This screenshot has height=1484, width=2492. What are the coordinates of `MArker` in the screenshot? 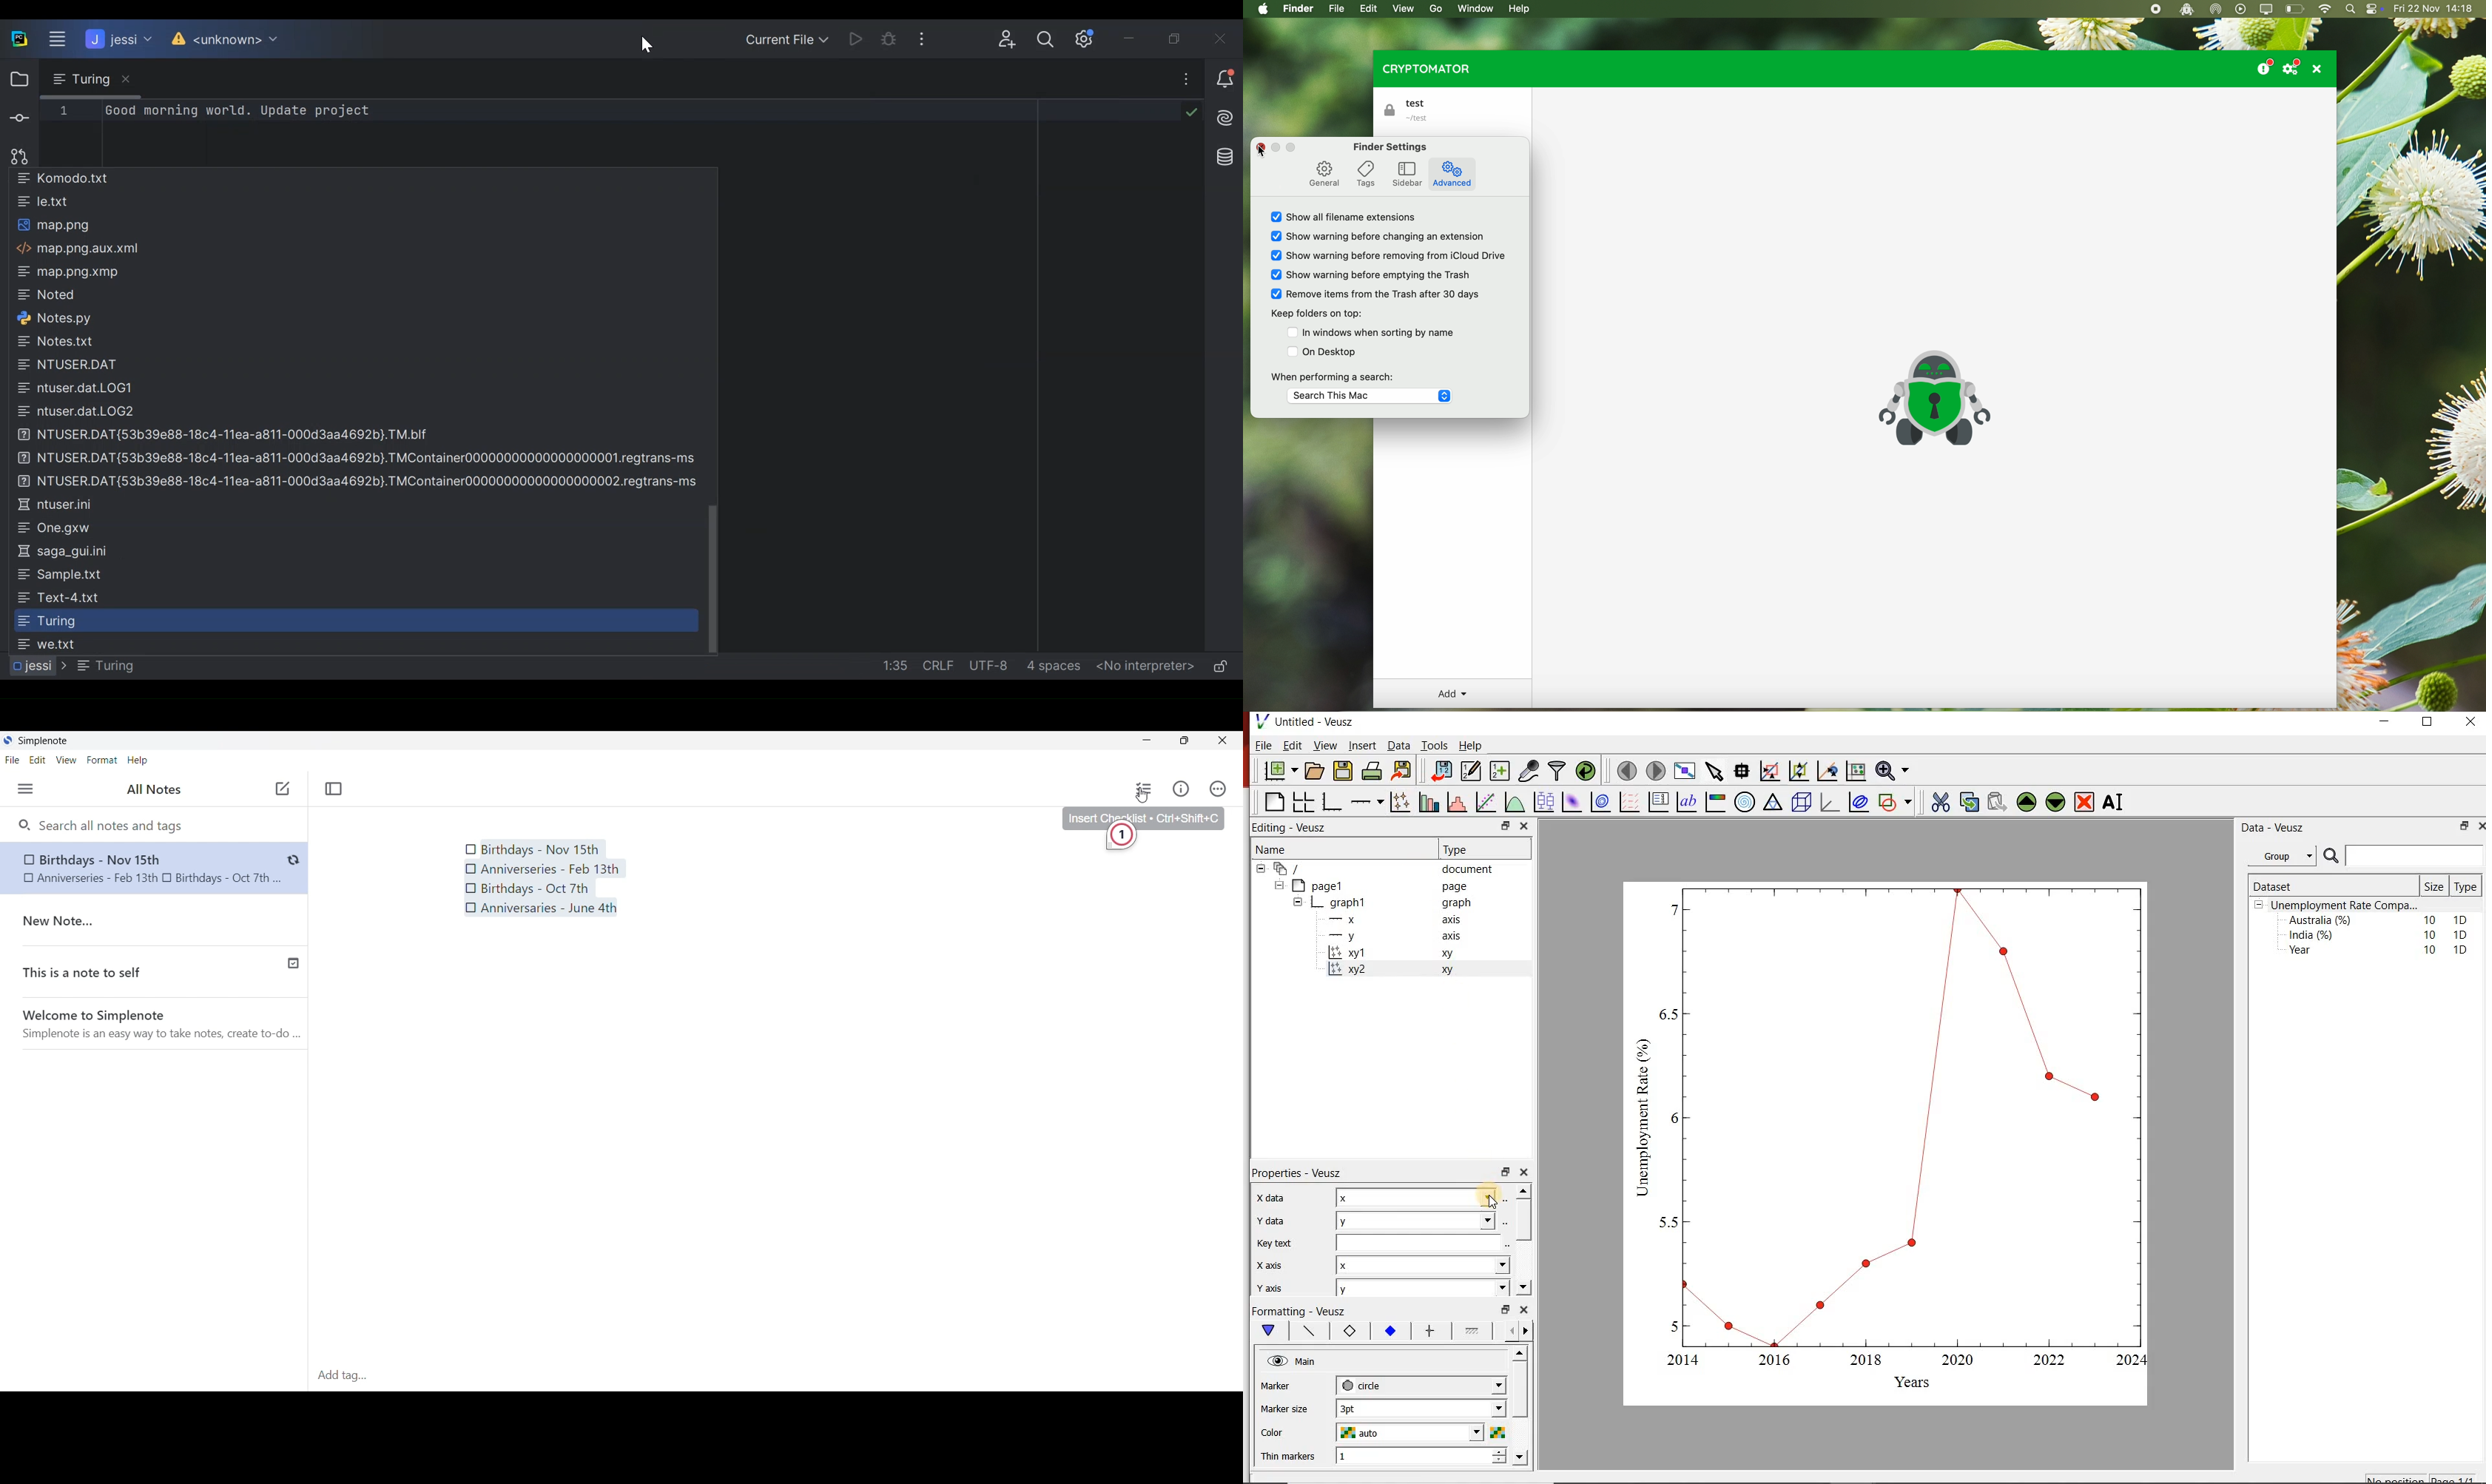 It's located at (1286, 1388).